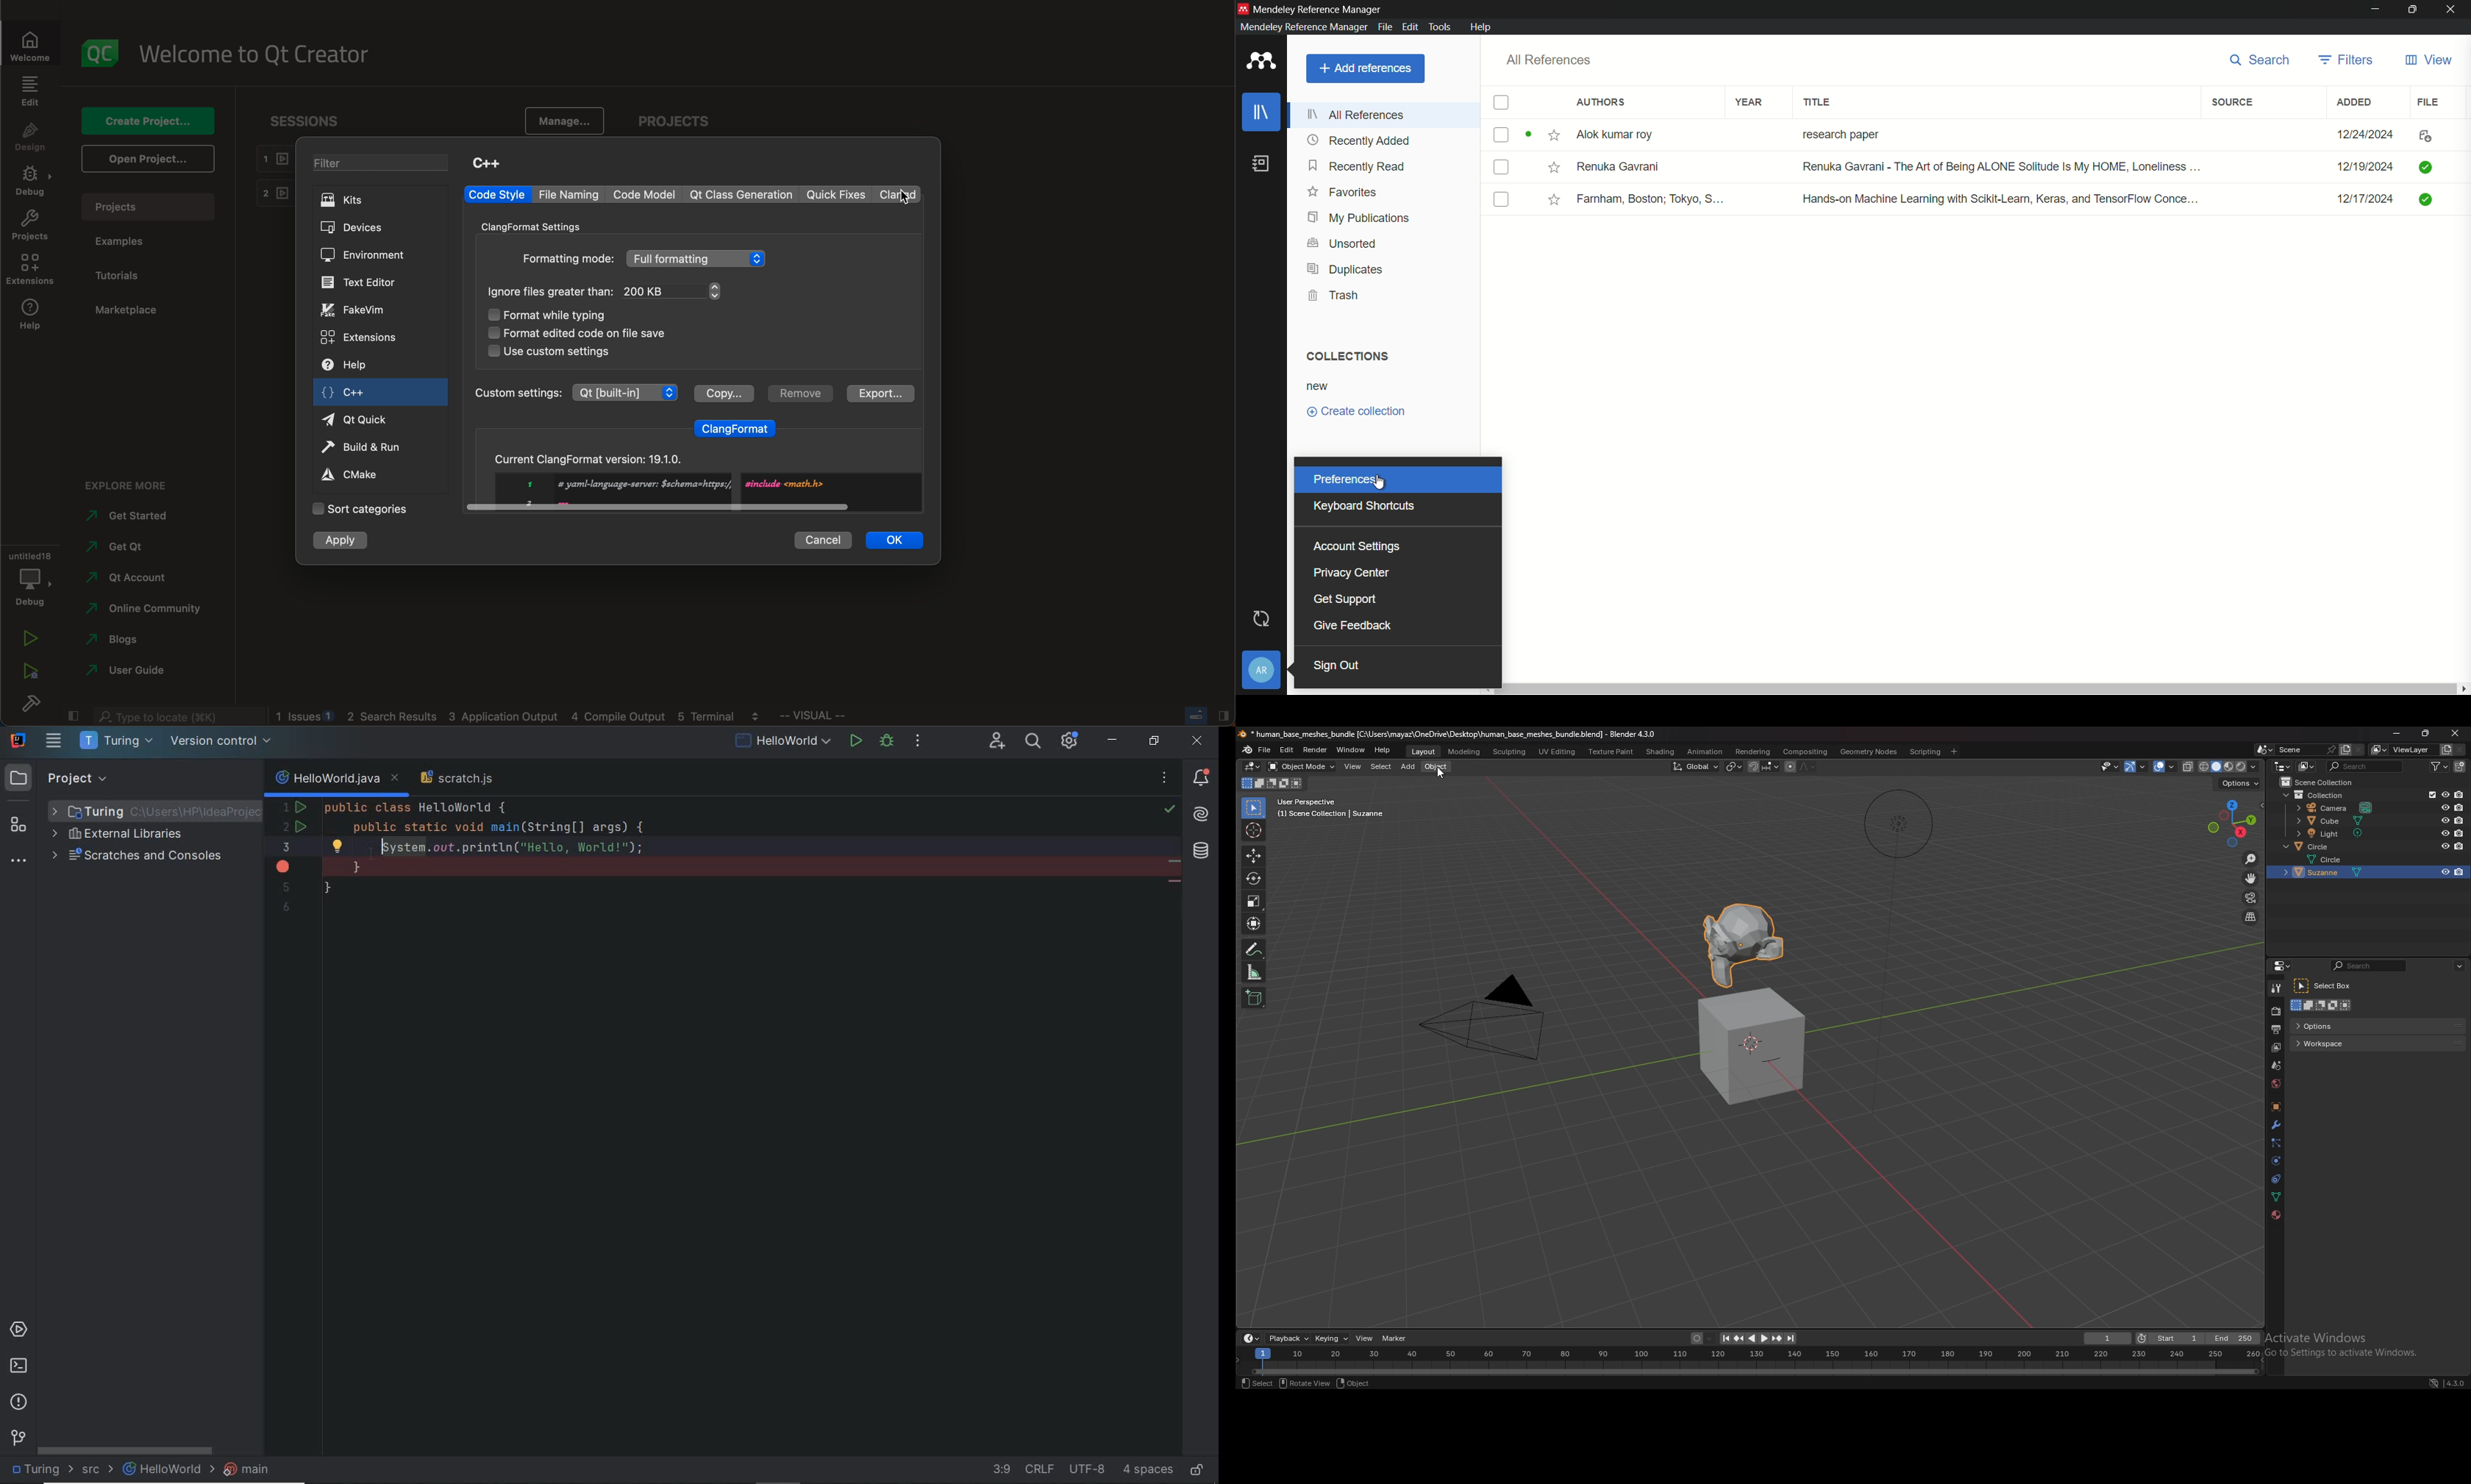 The image size is (2492, 1484). Describe the element at coordinates (367, 228) in the screenshot. I see `DEVICES` at that location.